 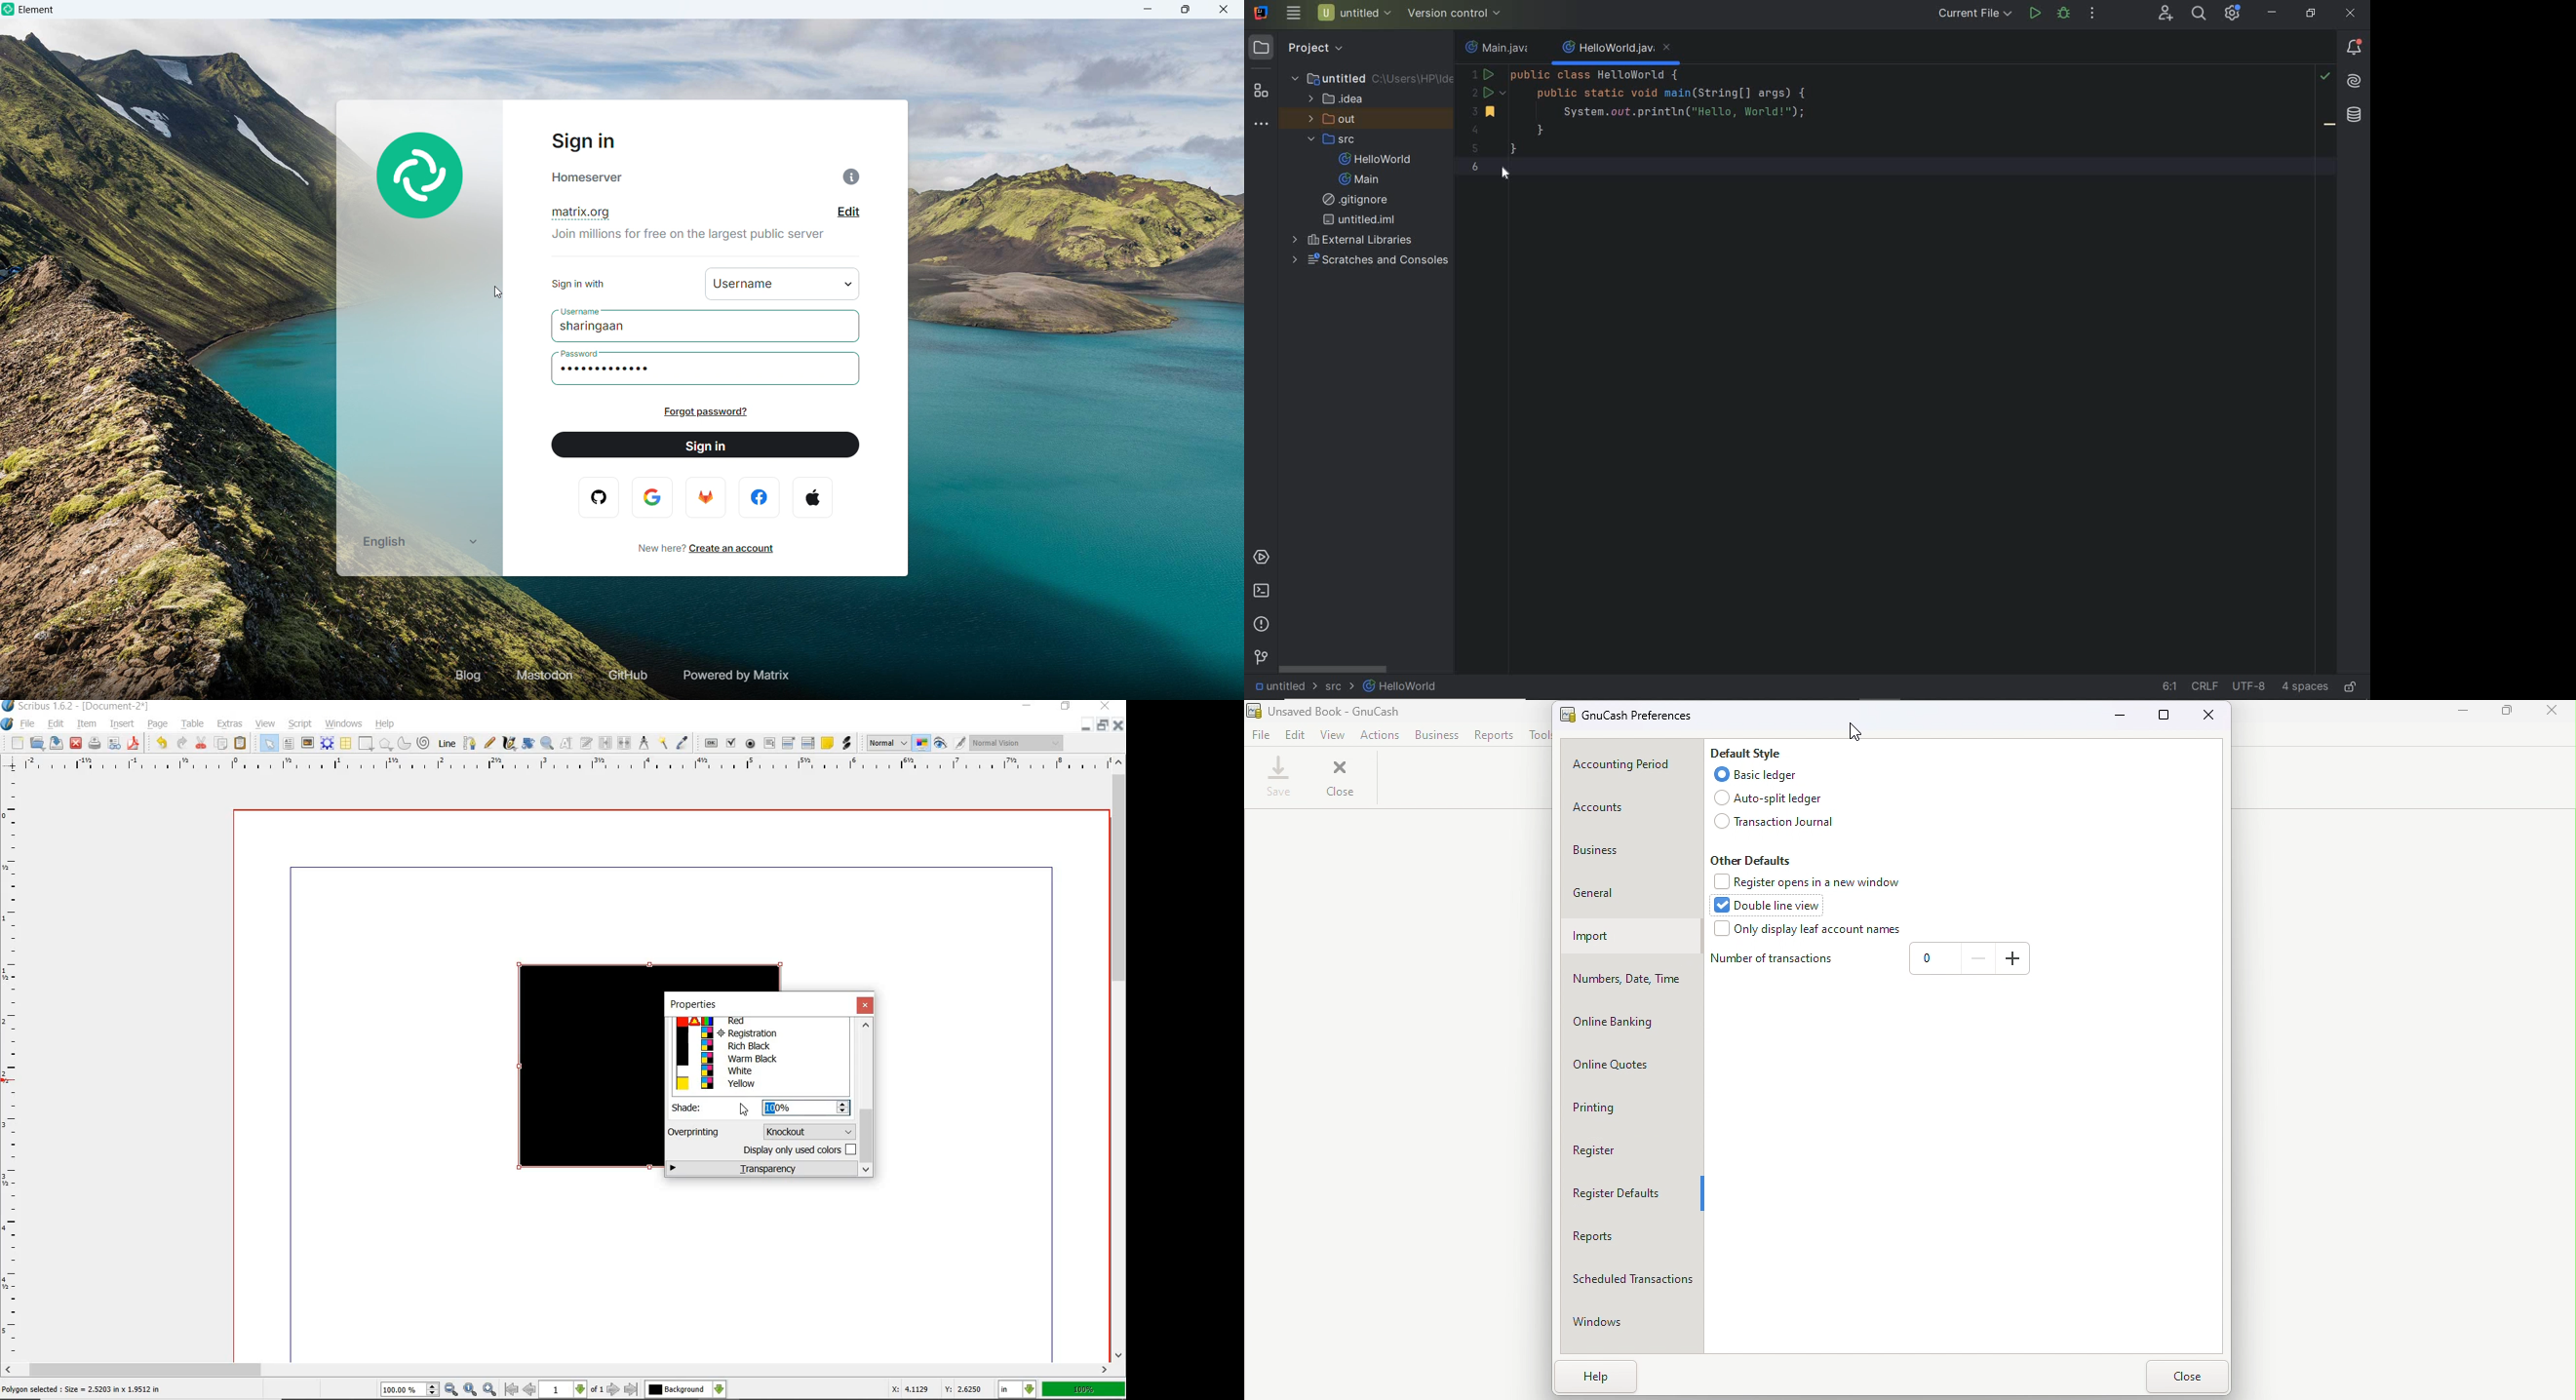 What do you see at coordinates (56, 744) in the screenshot?
I see `save` at bounding box center [56, 744].